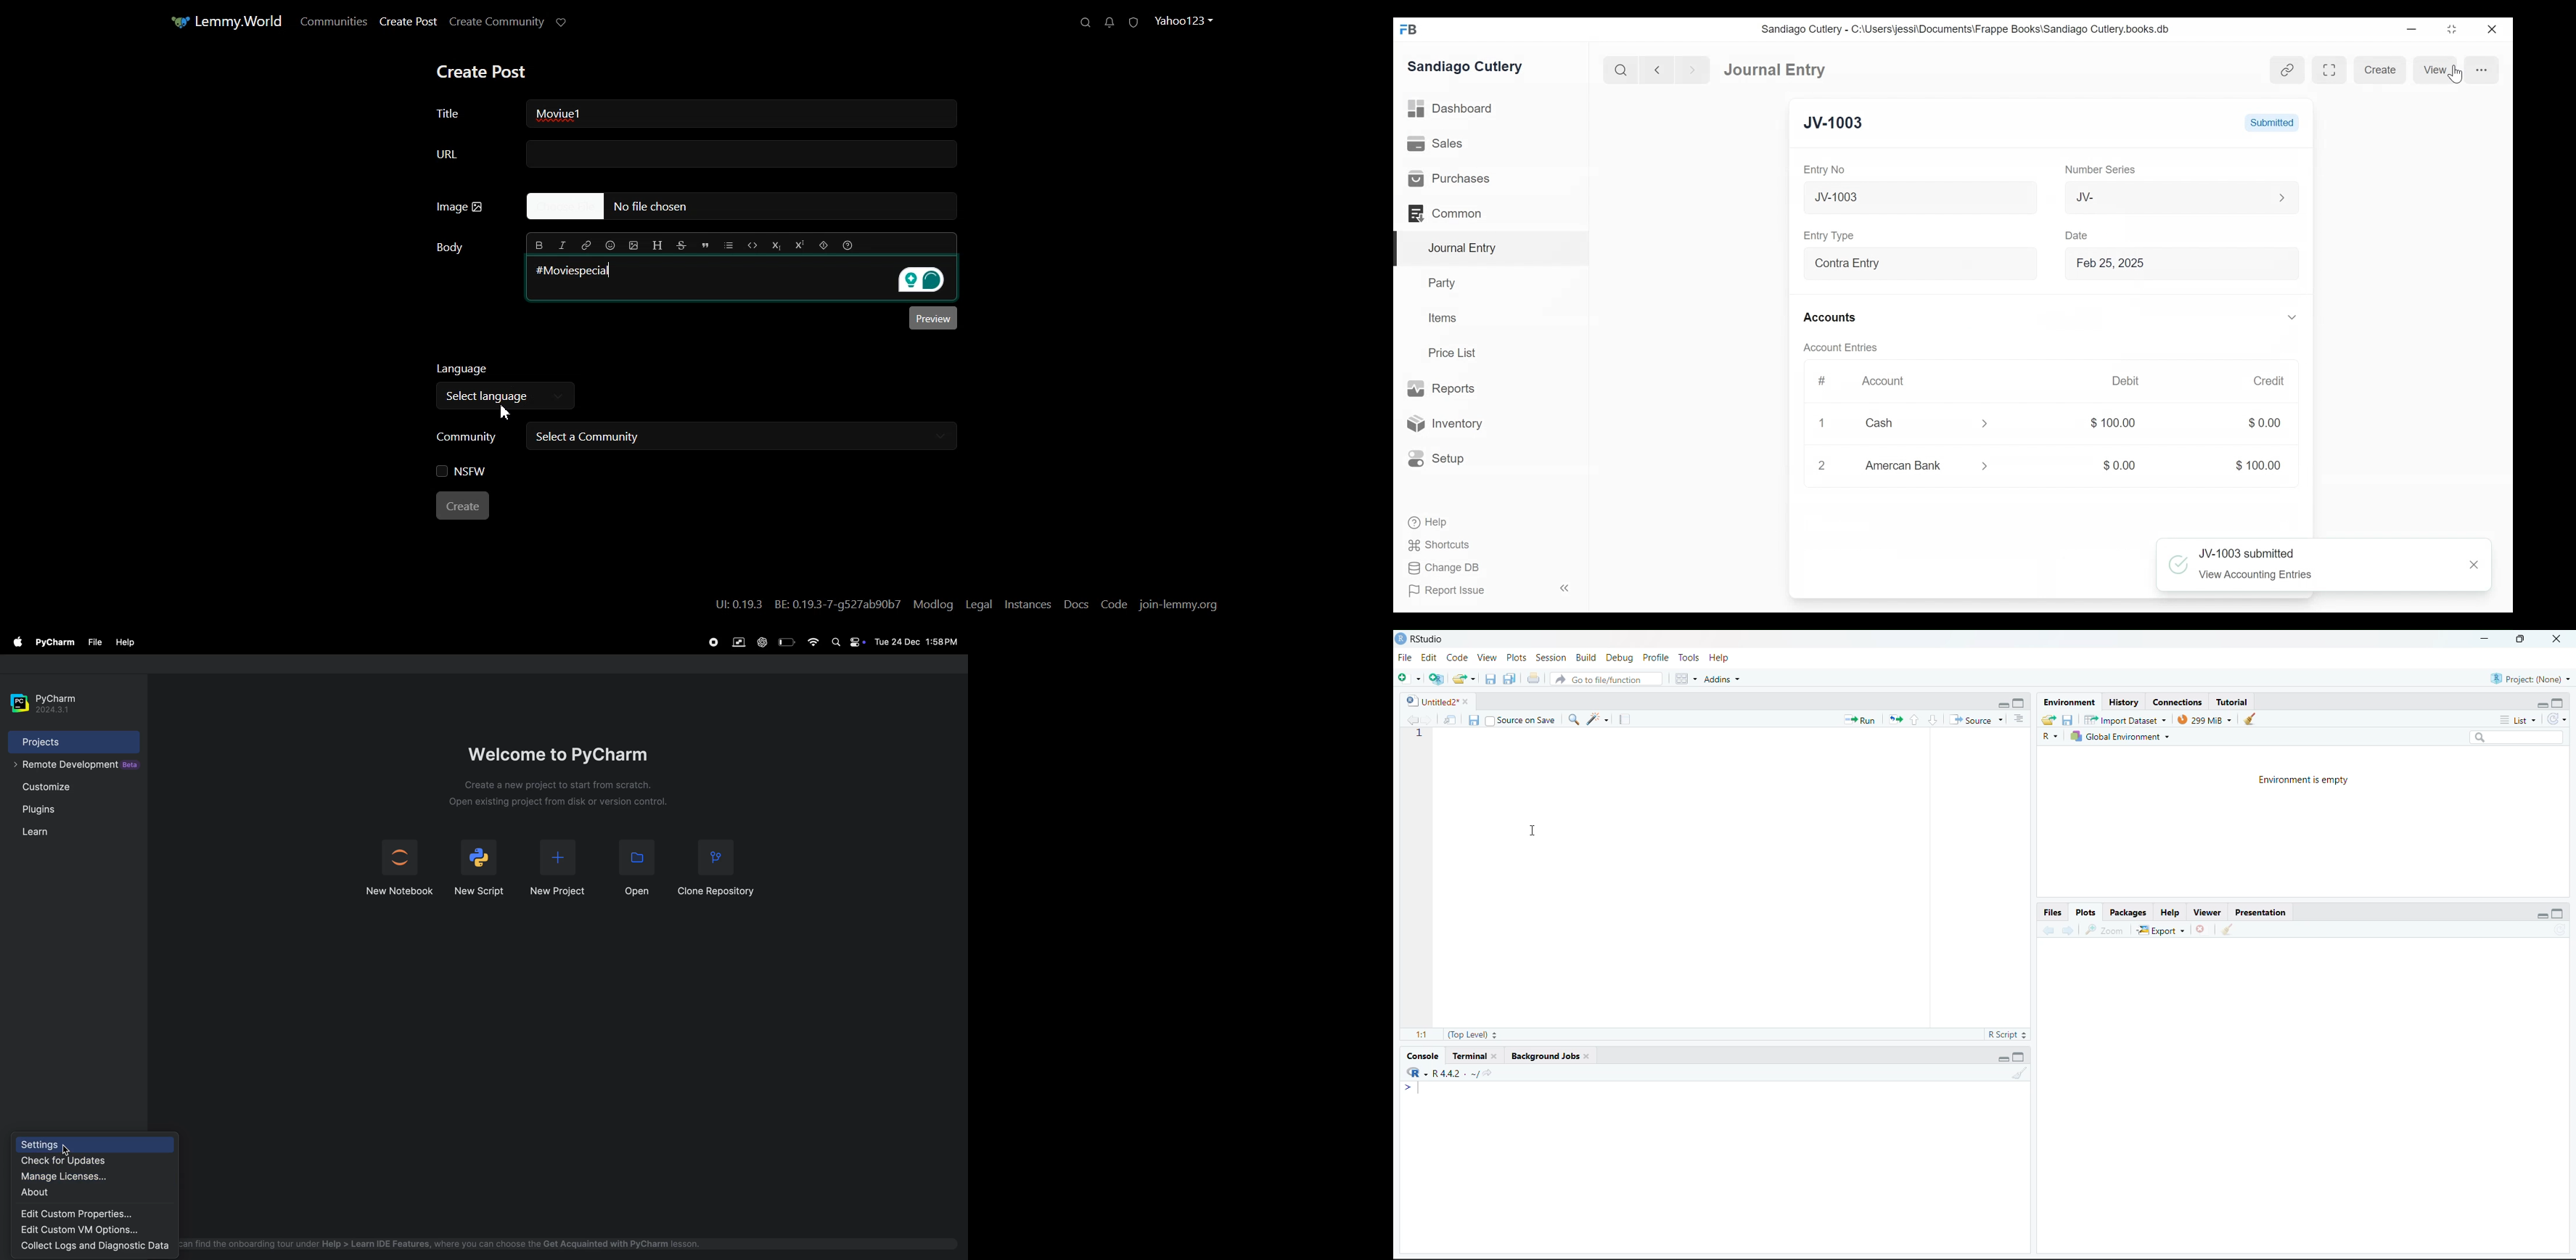 The width and height of the screenshot is (2576, 1260). Describe the element at coordinates (2103, 929) in the screenshot. I see `zoom` at that location.